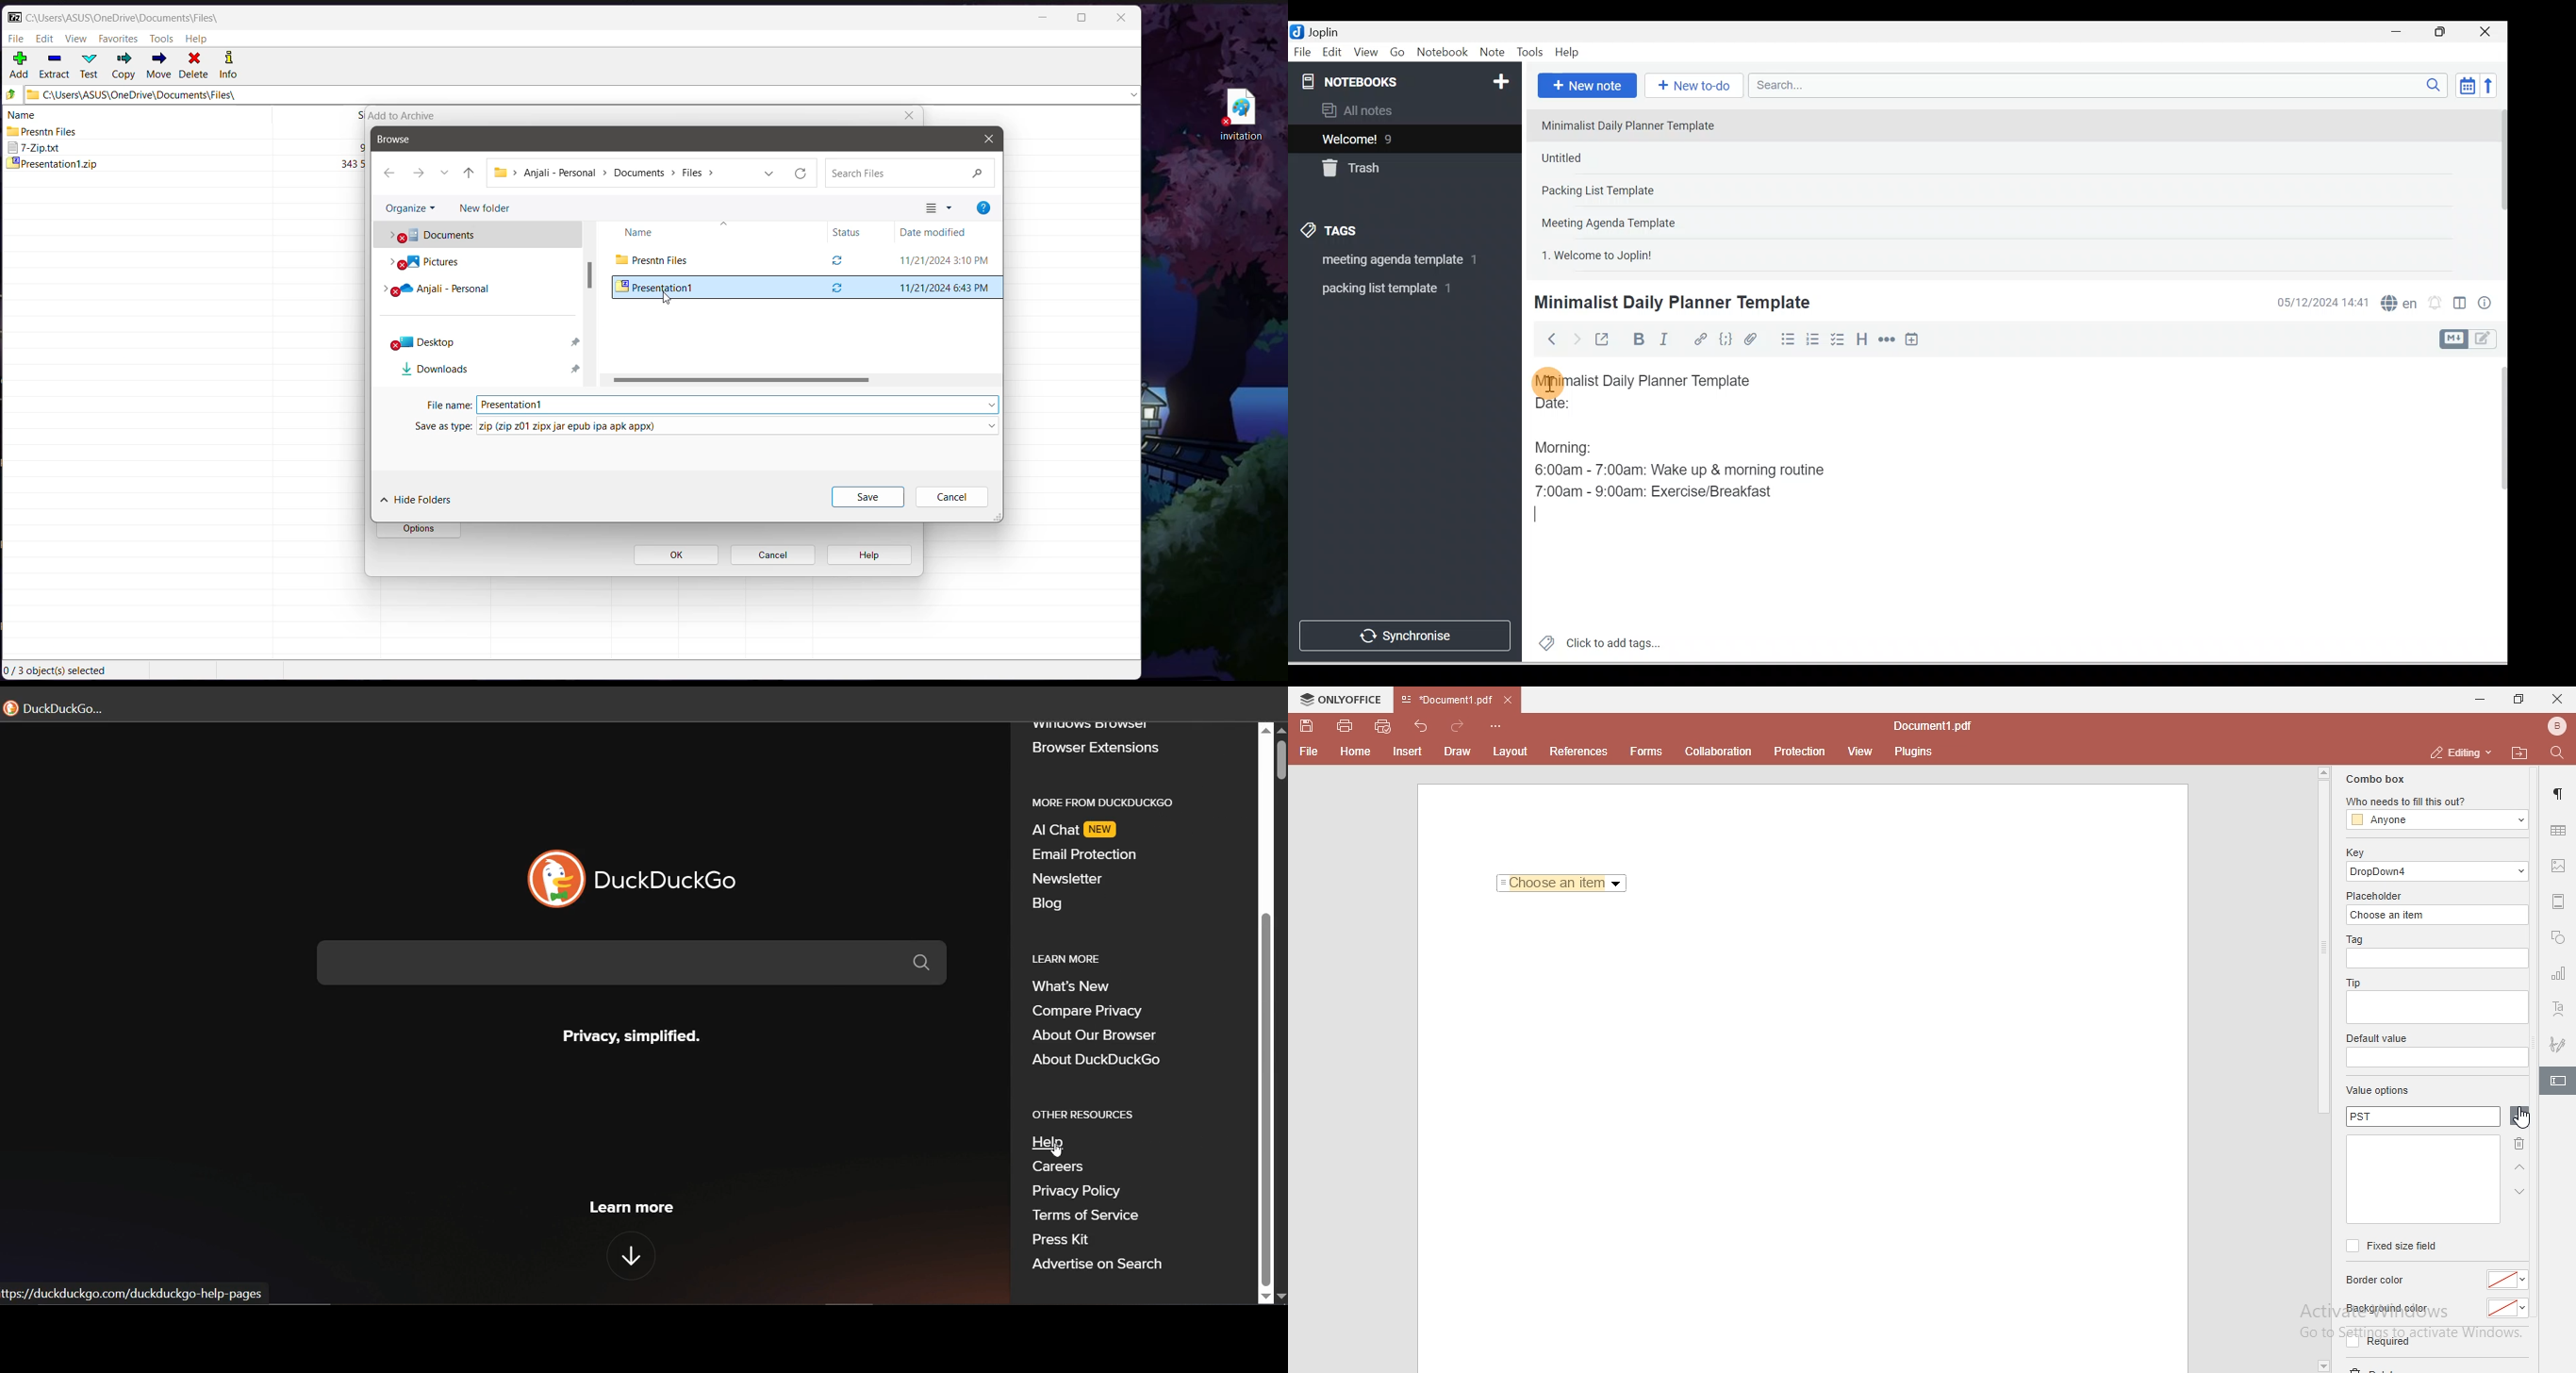  I want to click on Note 4, so click(1626, 220).